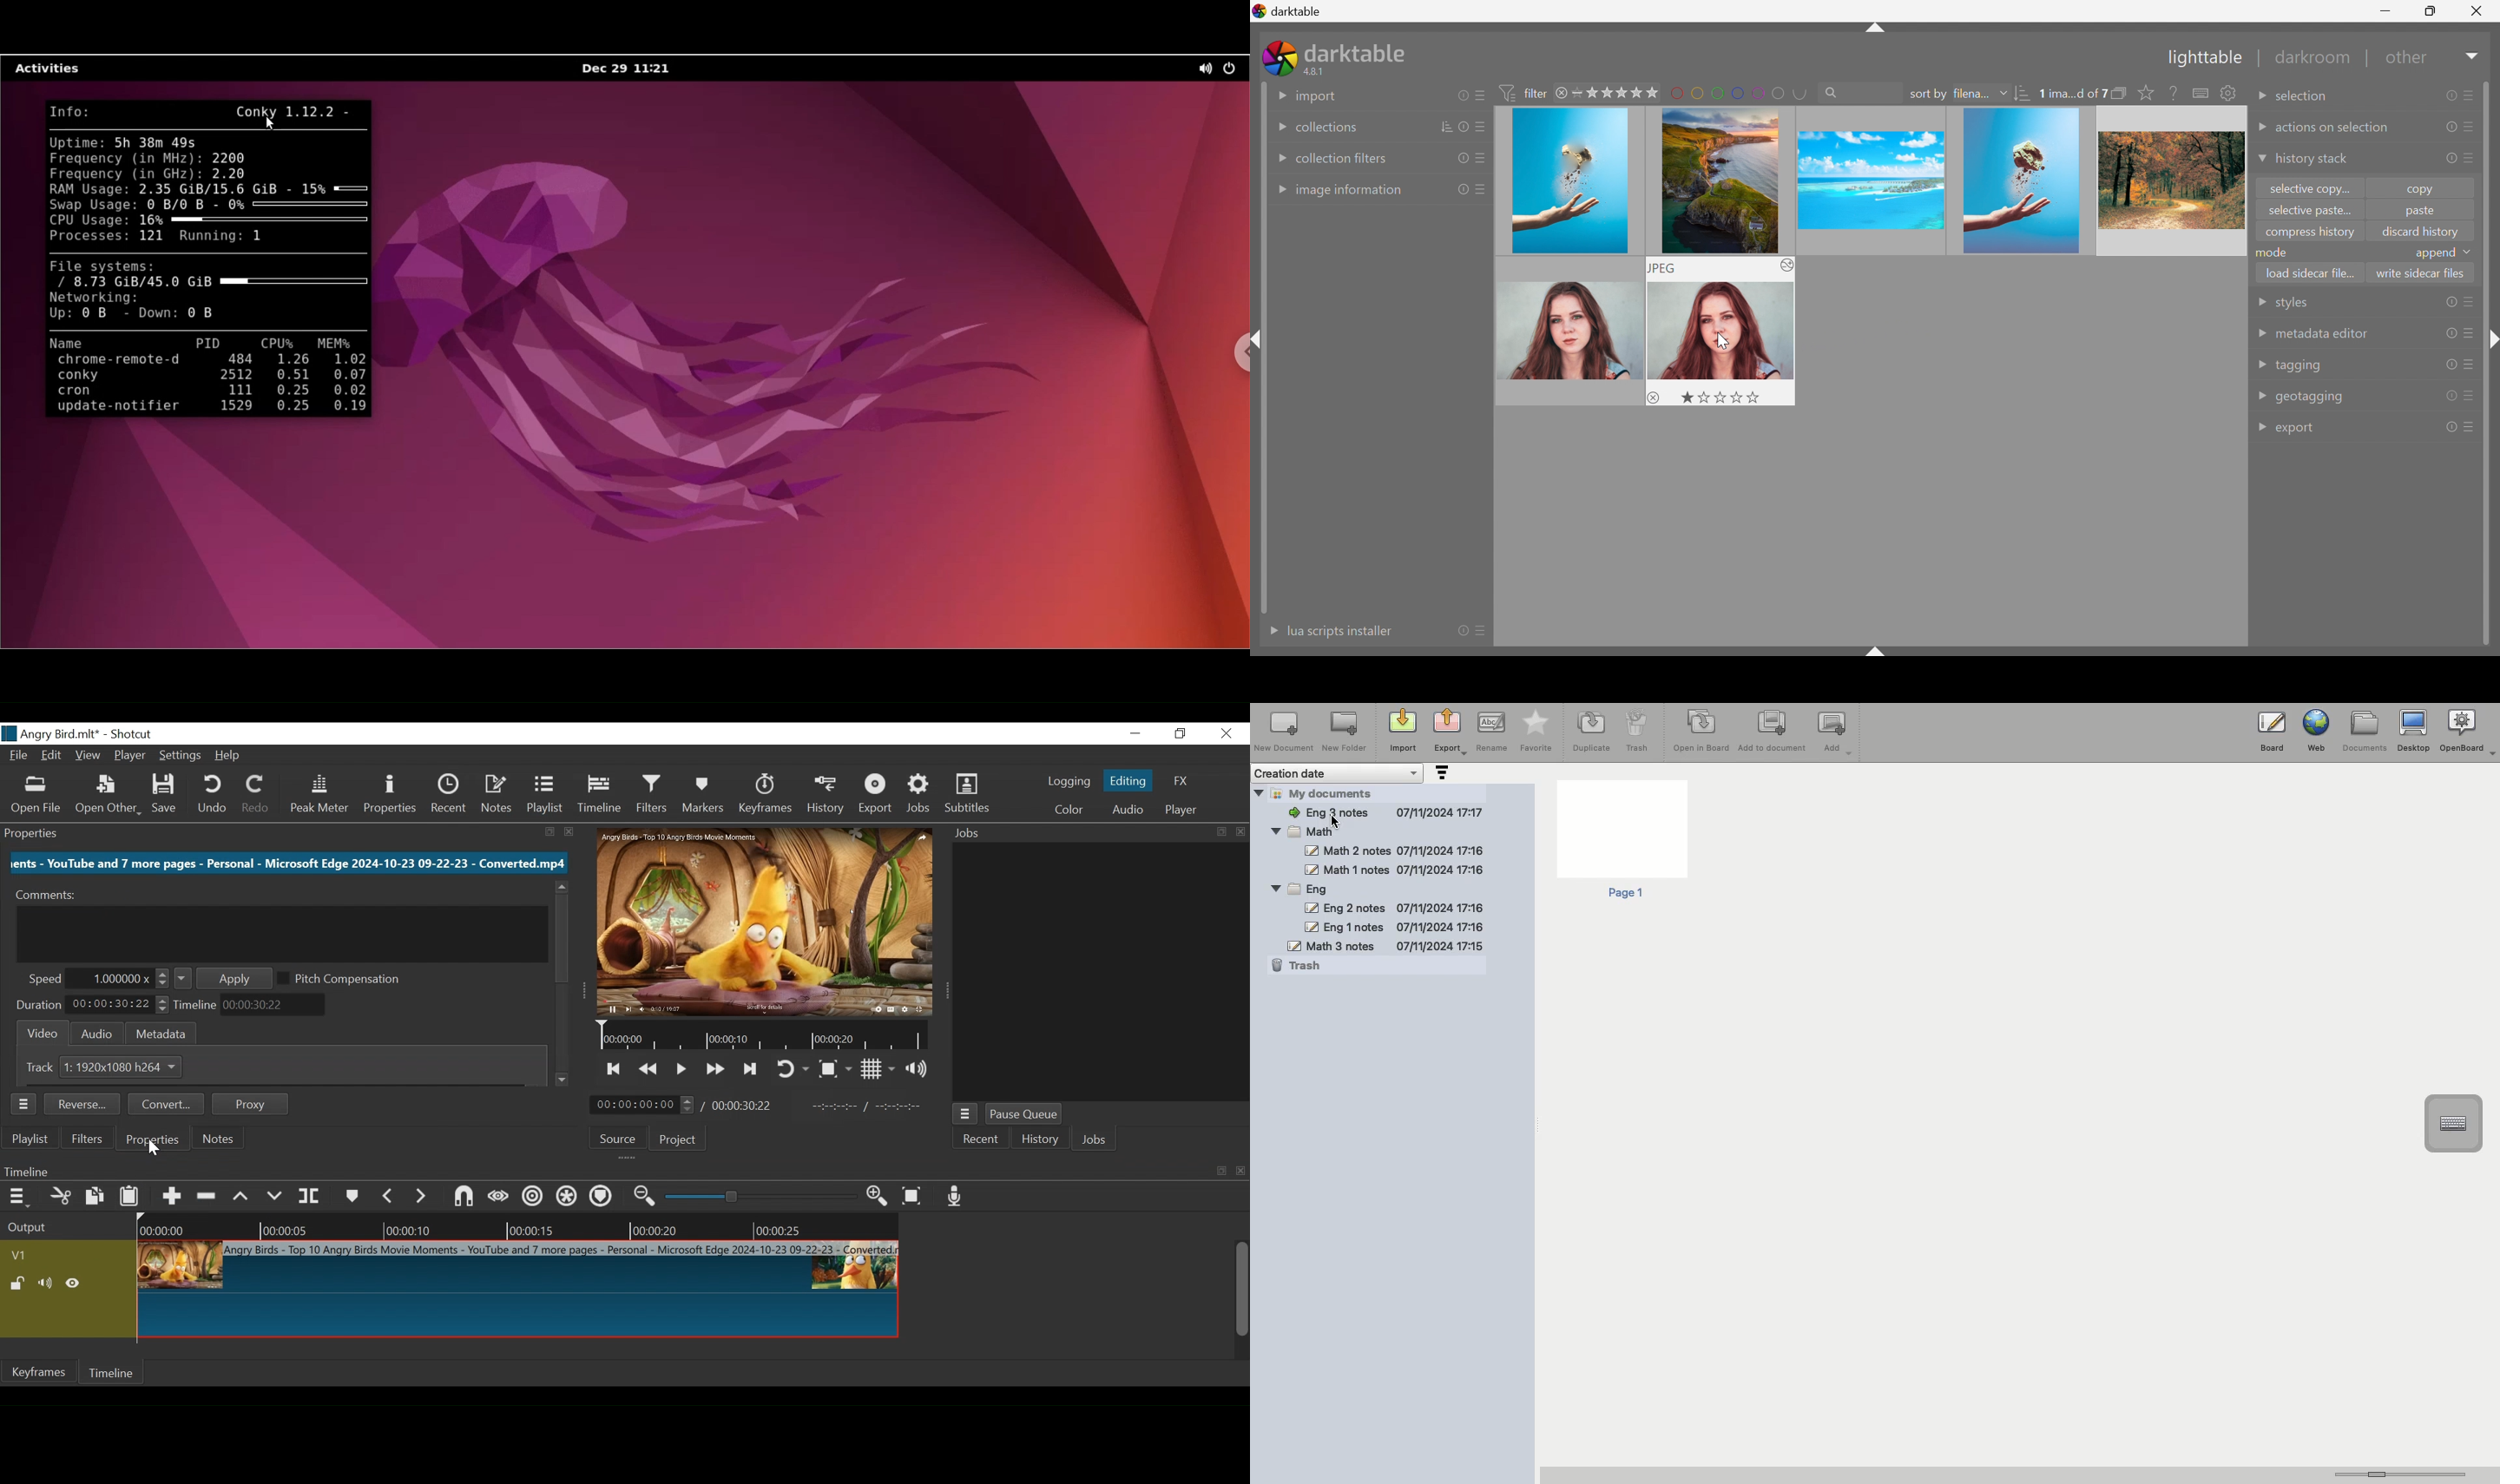 This screenshot has height=1484, width=2520. What do you see at coordinates (2421, 232) in the screenshot?
I see `discard history` at bounding box center [2421, 232].